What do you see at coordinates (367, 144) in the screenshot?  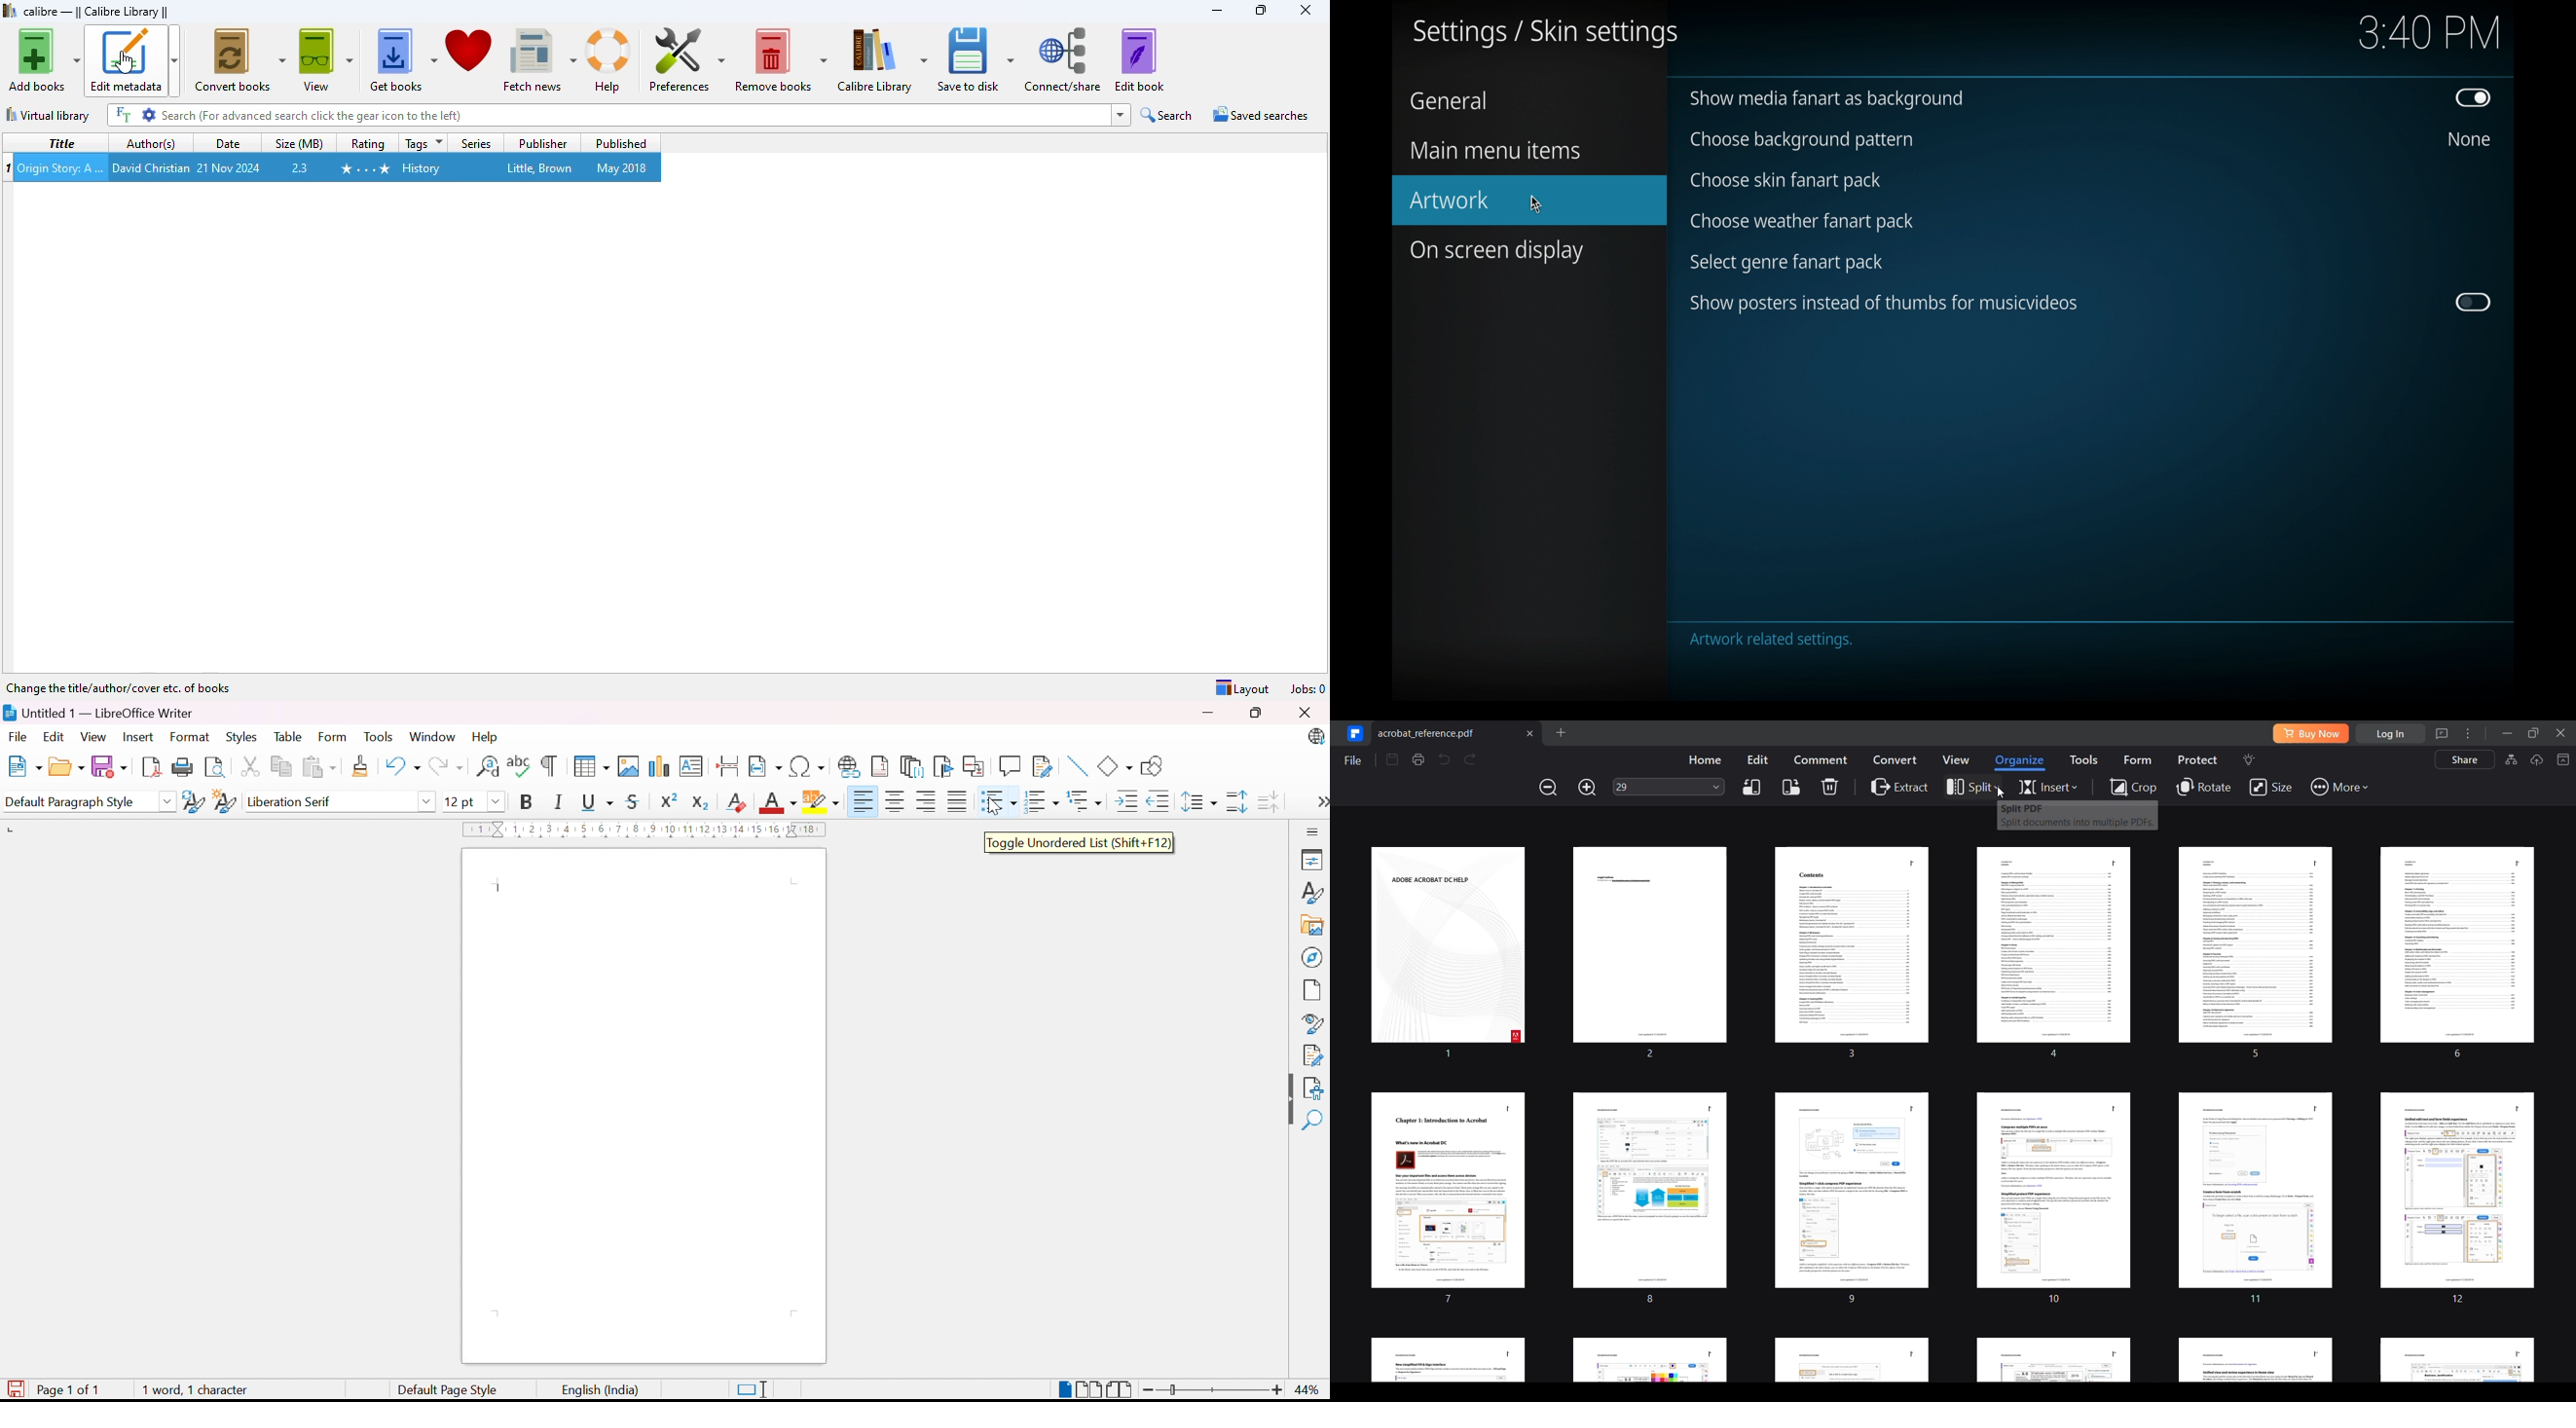 I see `rating` at bounding box center [367, 144].